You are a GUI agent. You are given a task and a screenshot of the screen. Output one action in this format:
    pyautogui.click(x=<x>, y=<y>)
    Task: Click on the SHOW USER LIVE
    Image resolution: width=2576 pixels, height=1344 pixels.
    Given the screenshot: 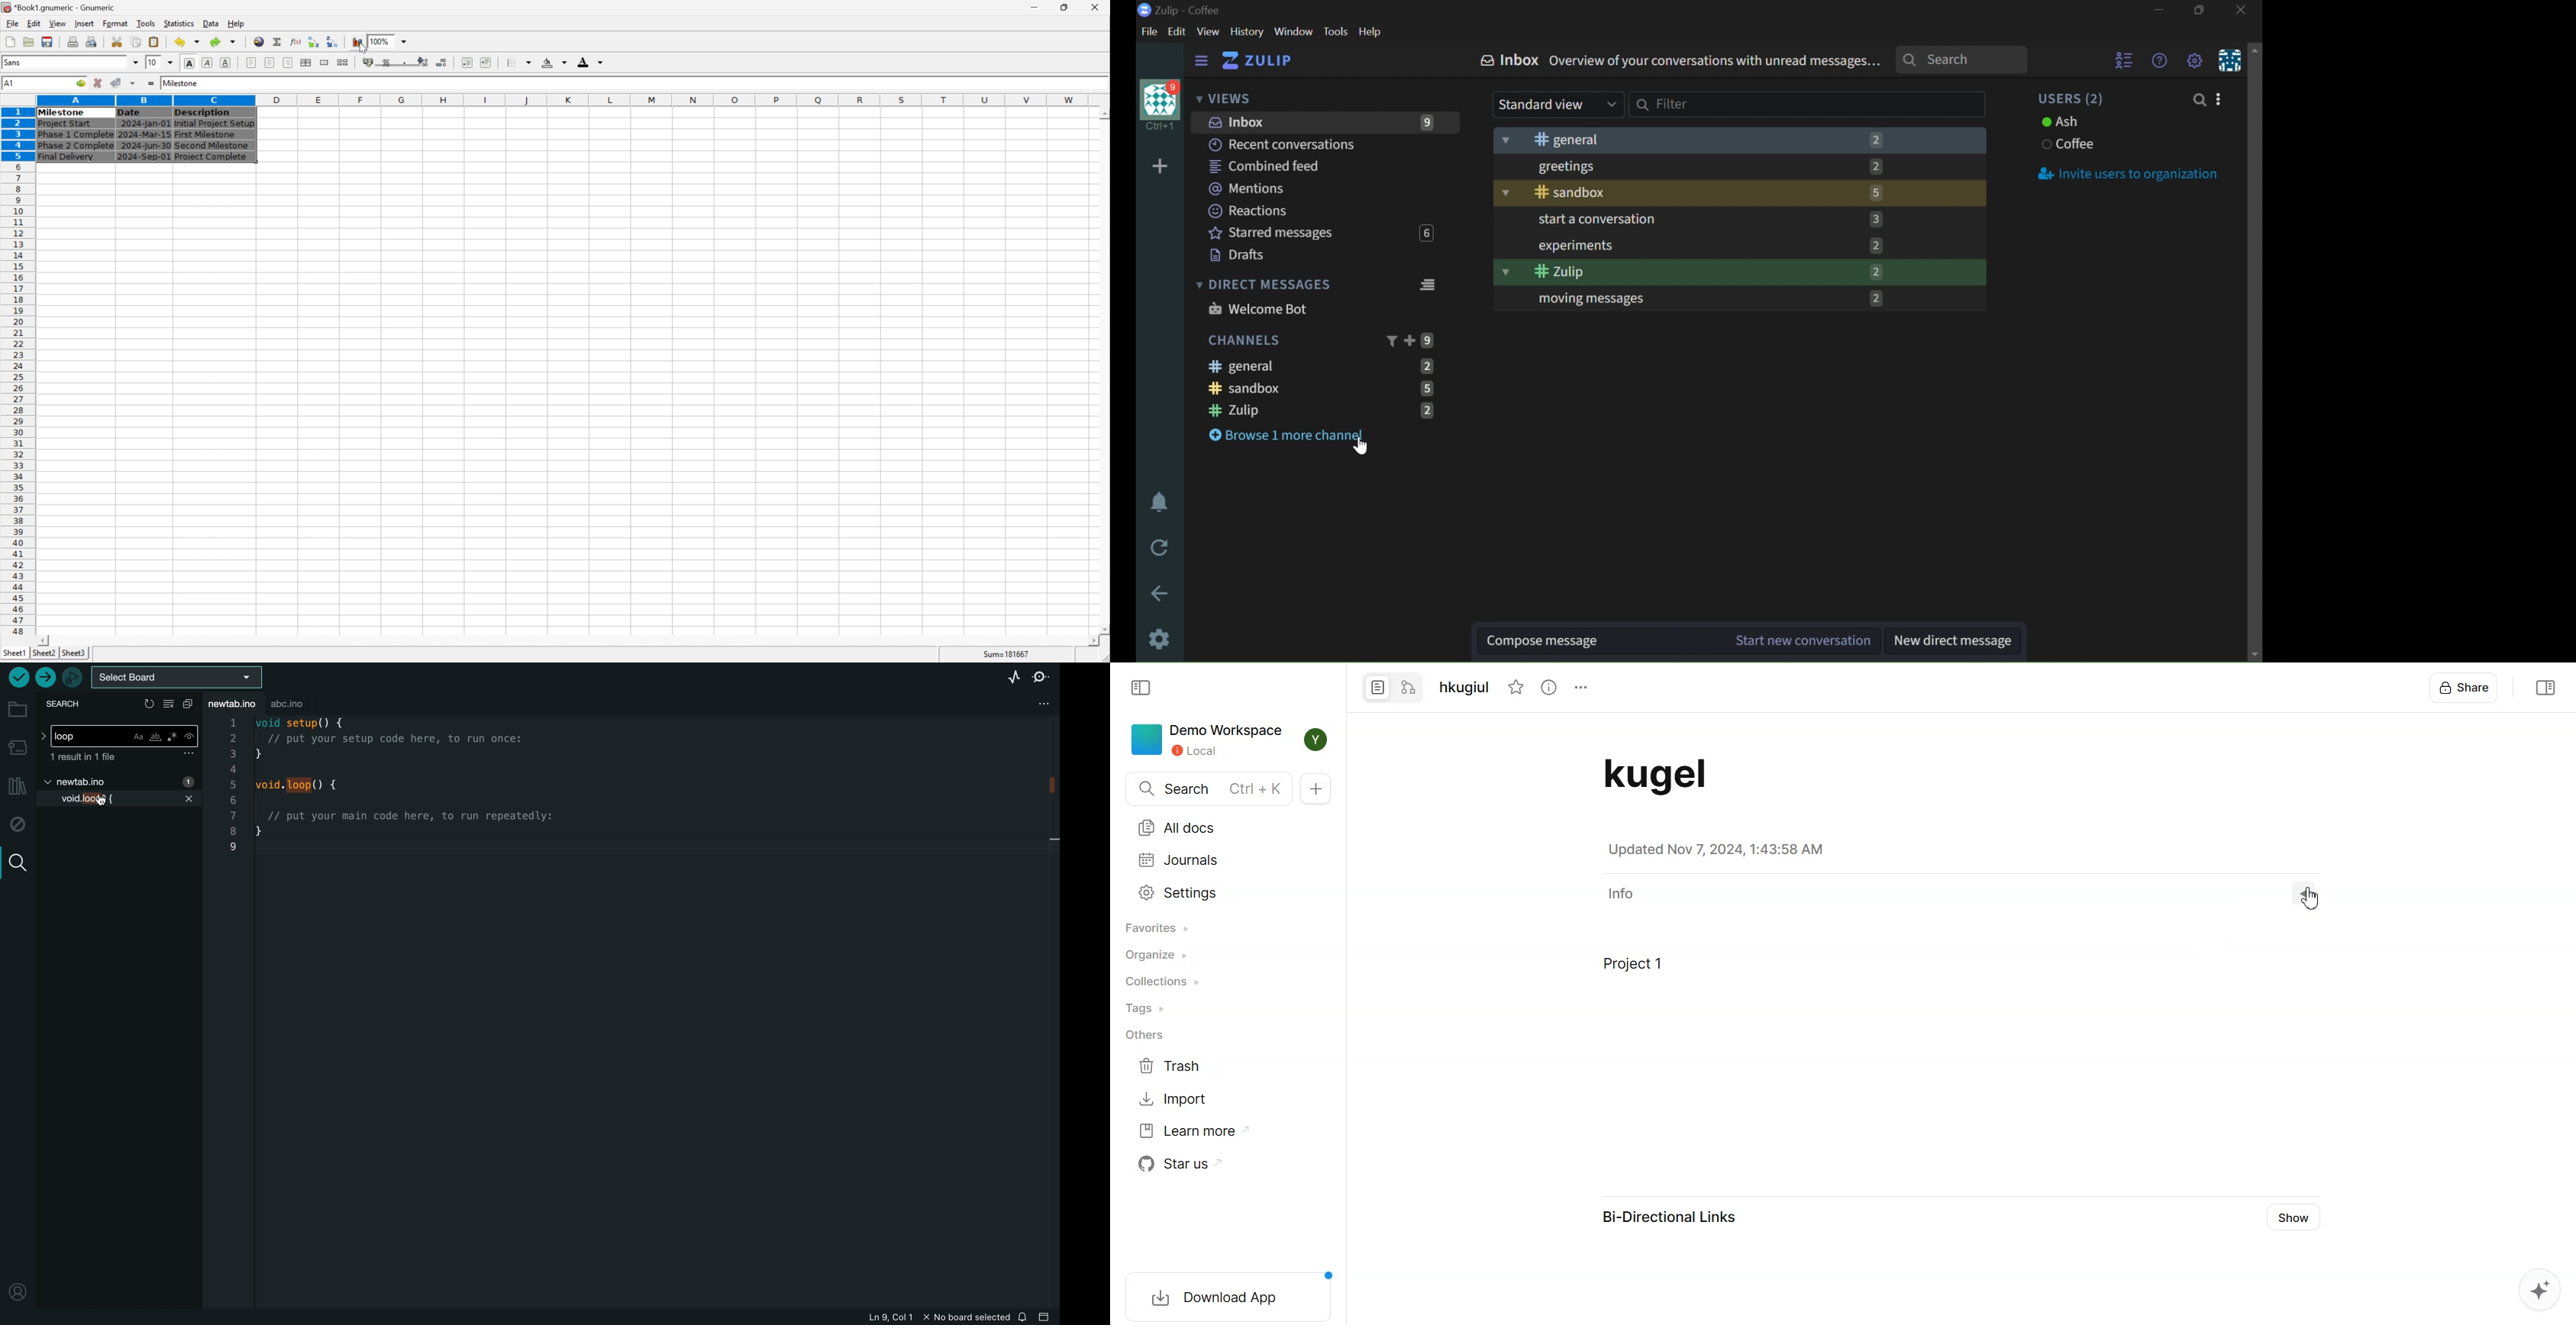 What is the action you would take?
    pyautogui.click(x=2125, y=58)
    